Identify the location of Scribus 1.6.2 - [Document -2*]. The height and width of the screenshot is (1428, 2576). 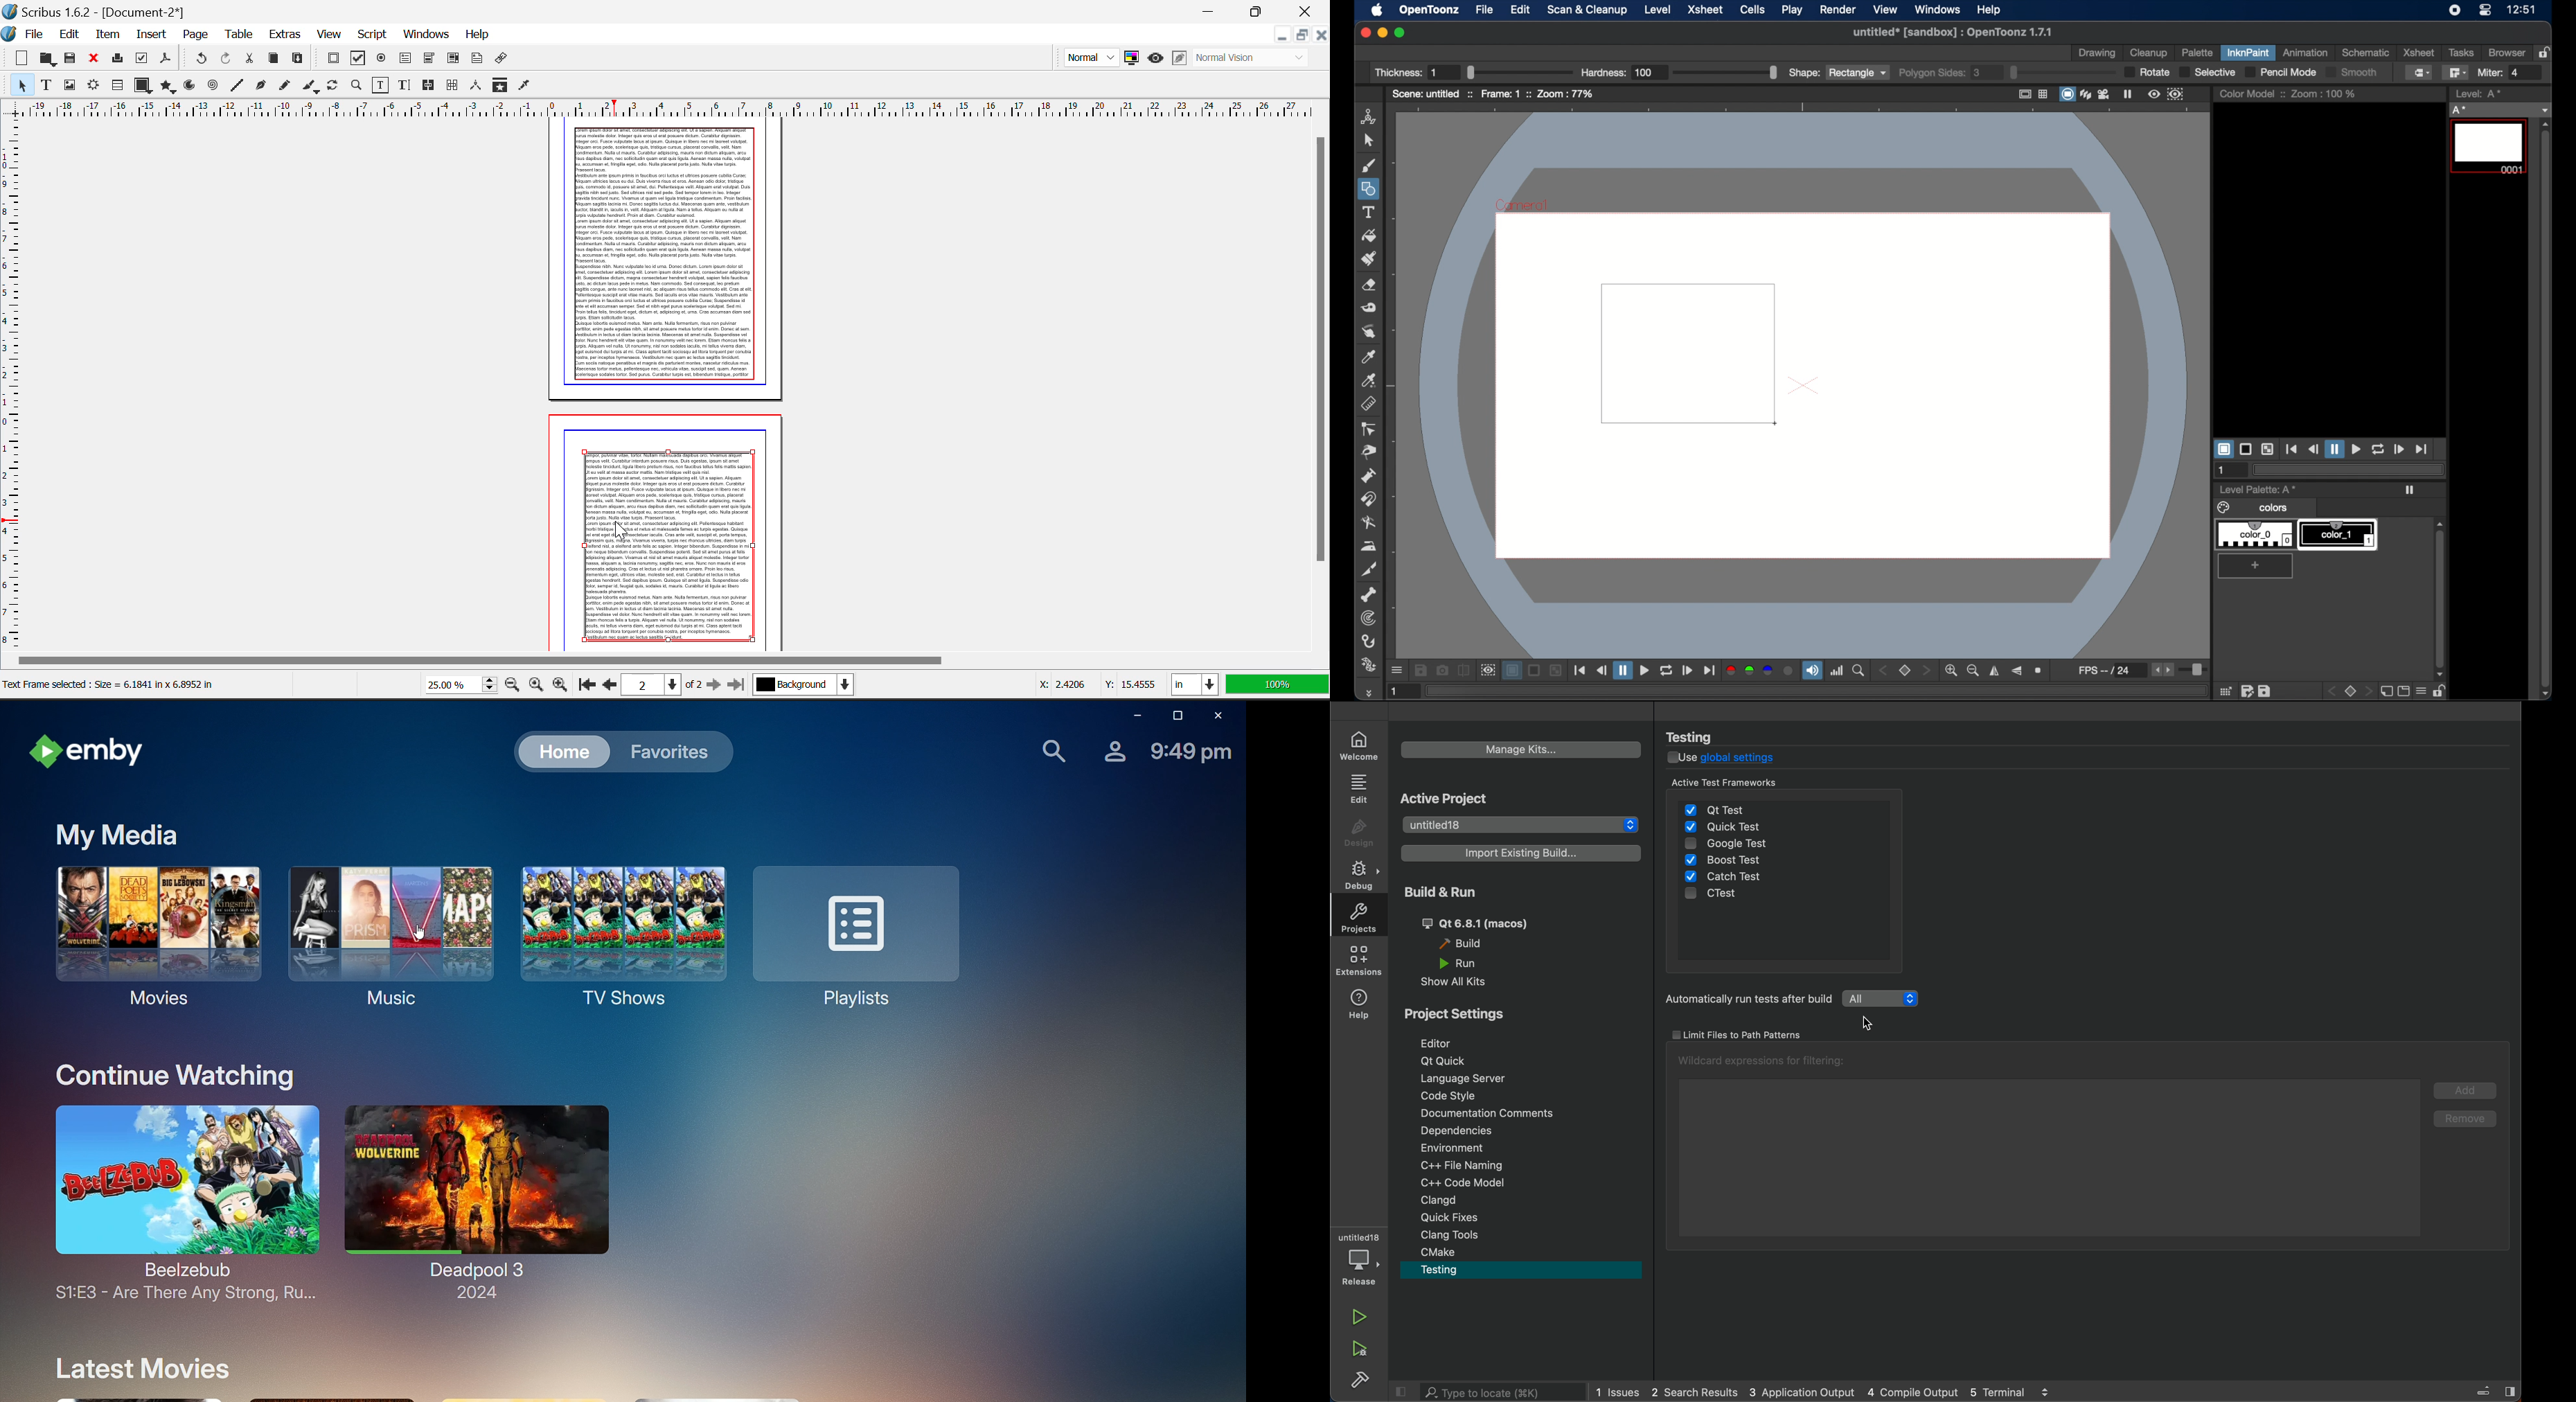
(96, 10).